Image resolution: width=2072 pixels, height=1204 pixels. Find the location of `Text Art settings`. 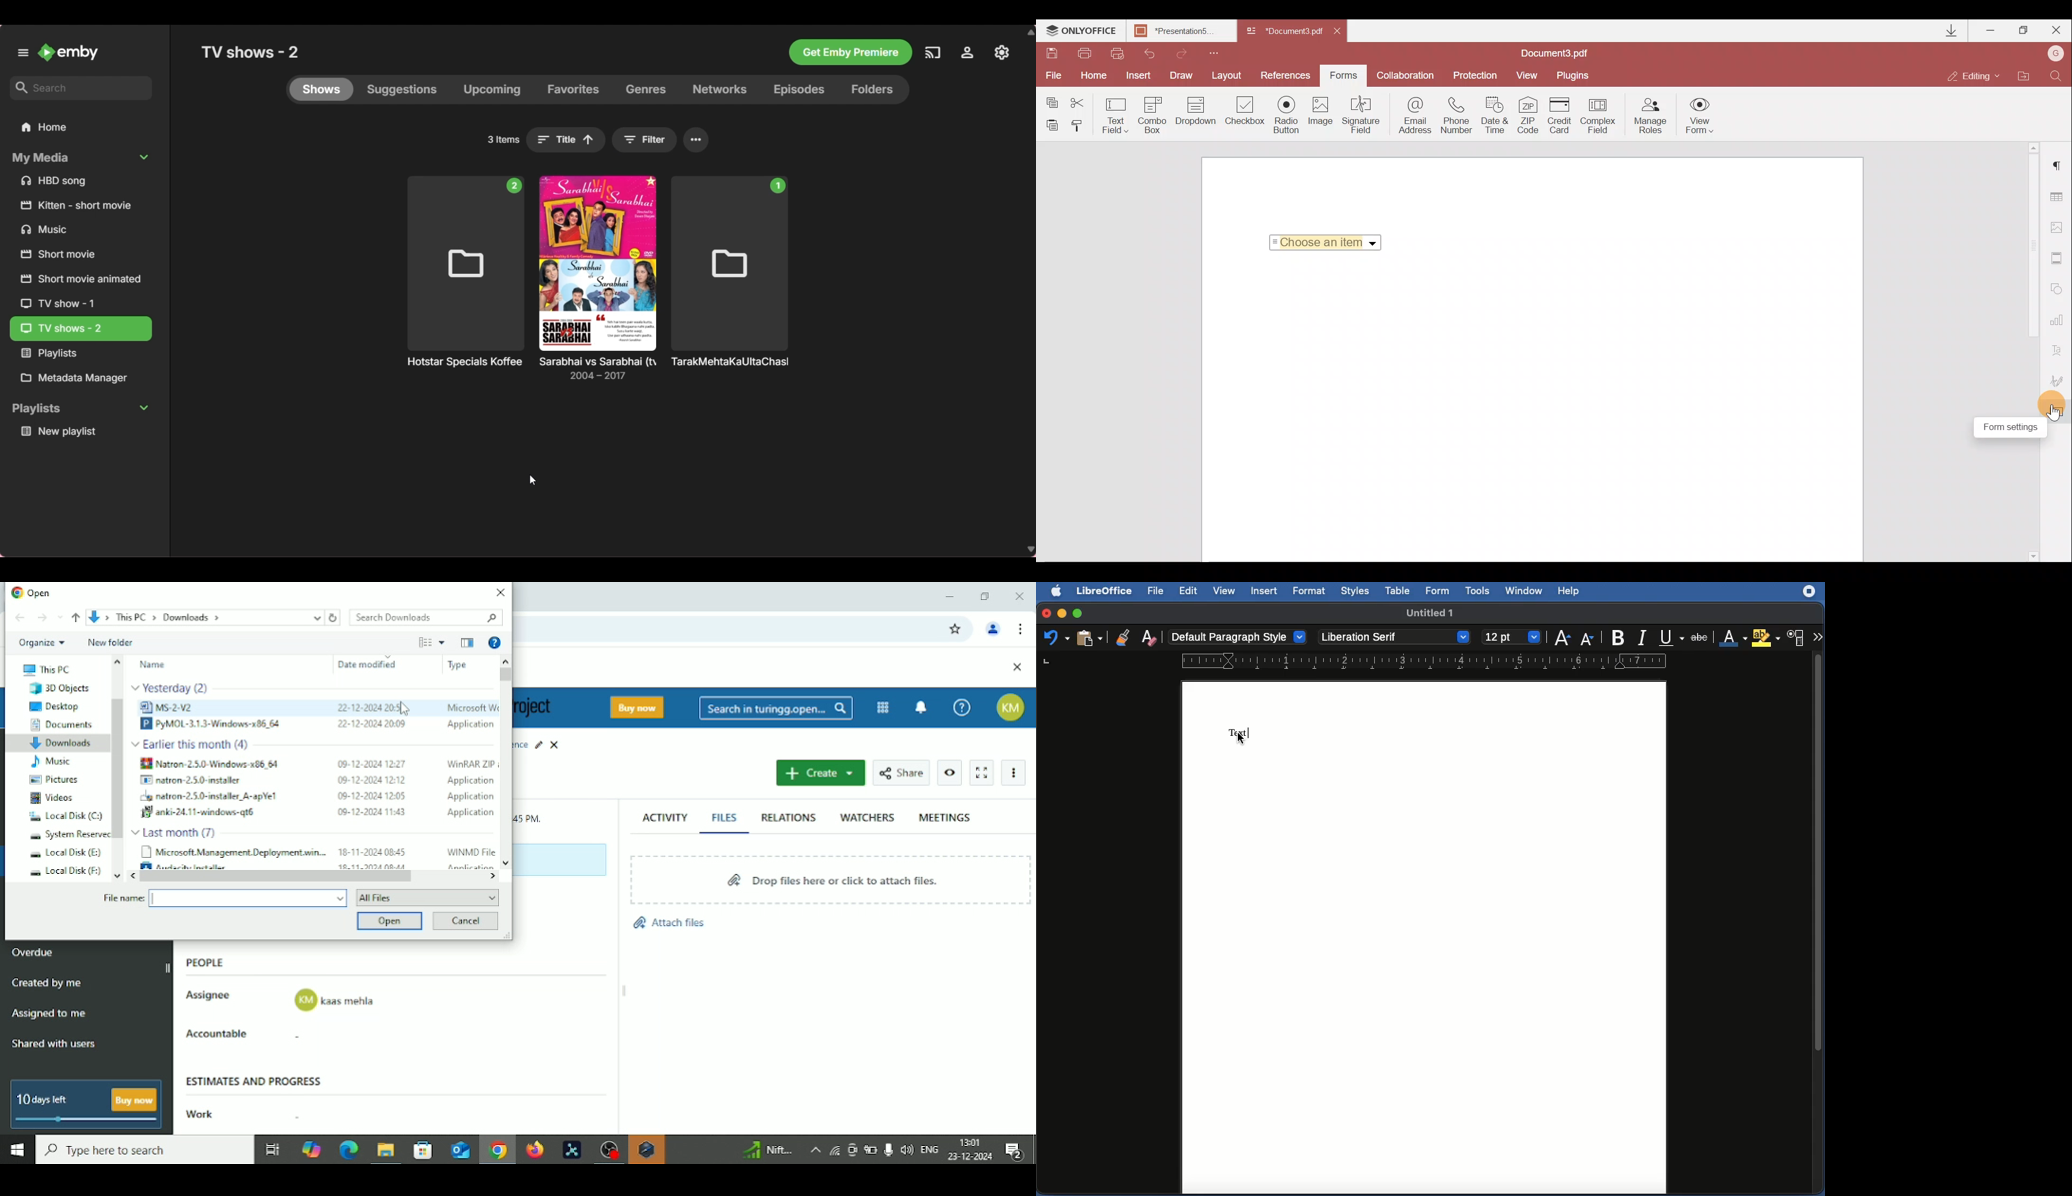

Text Art settings is located at coordinates (2060, 354).